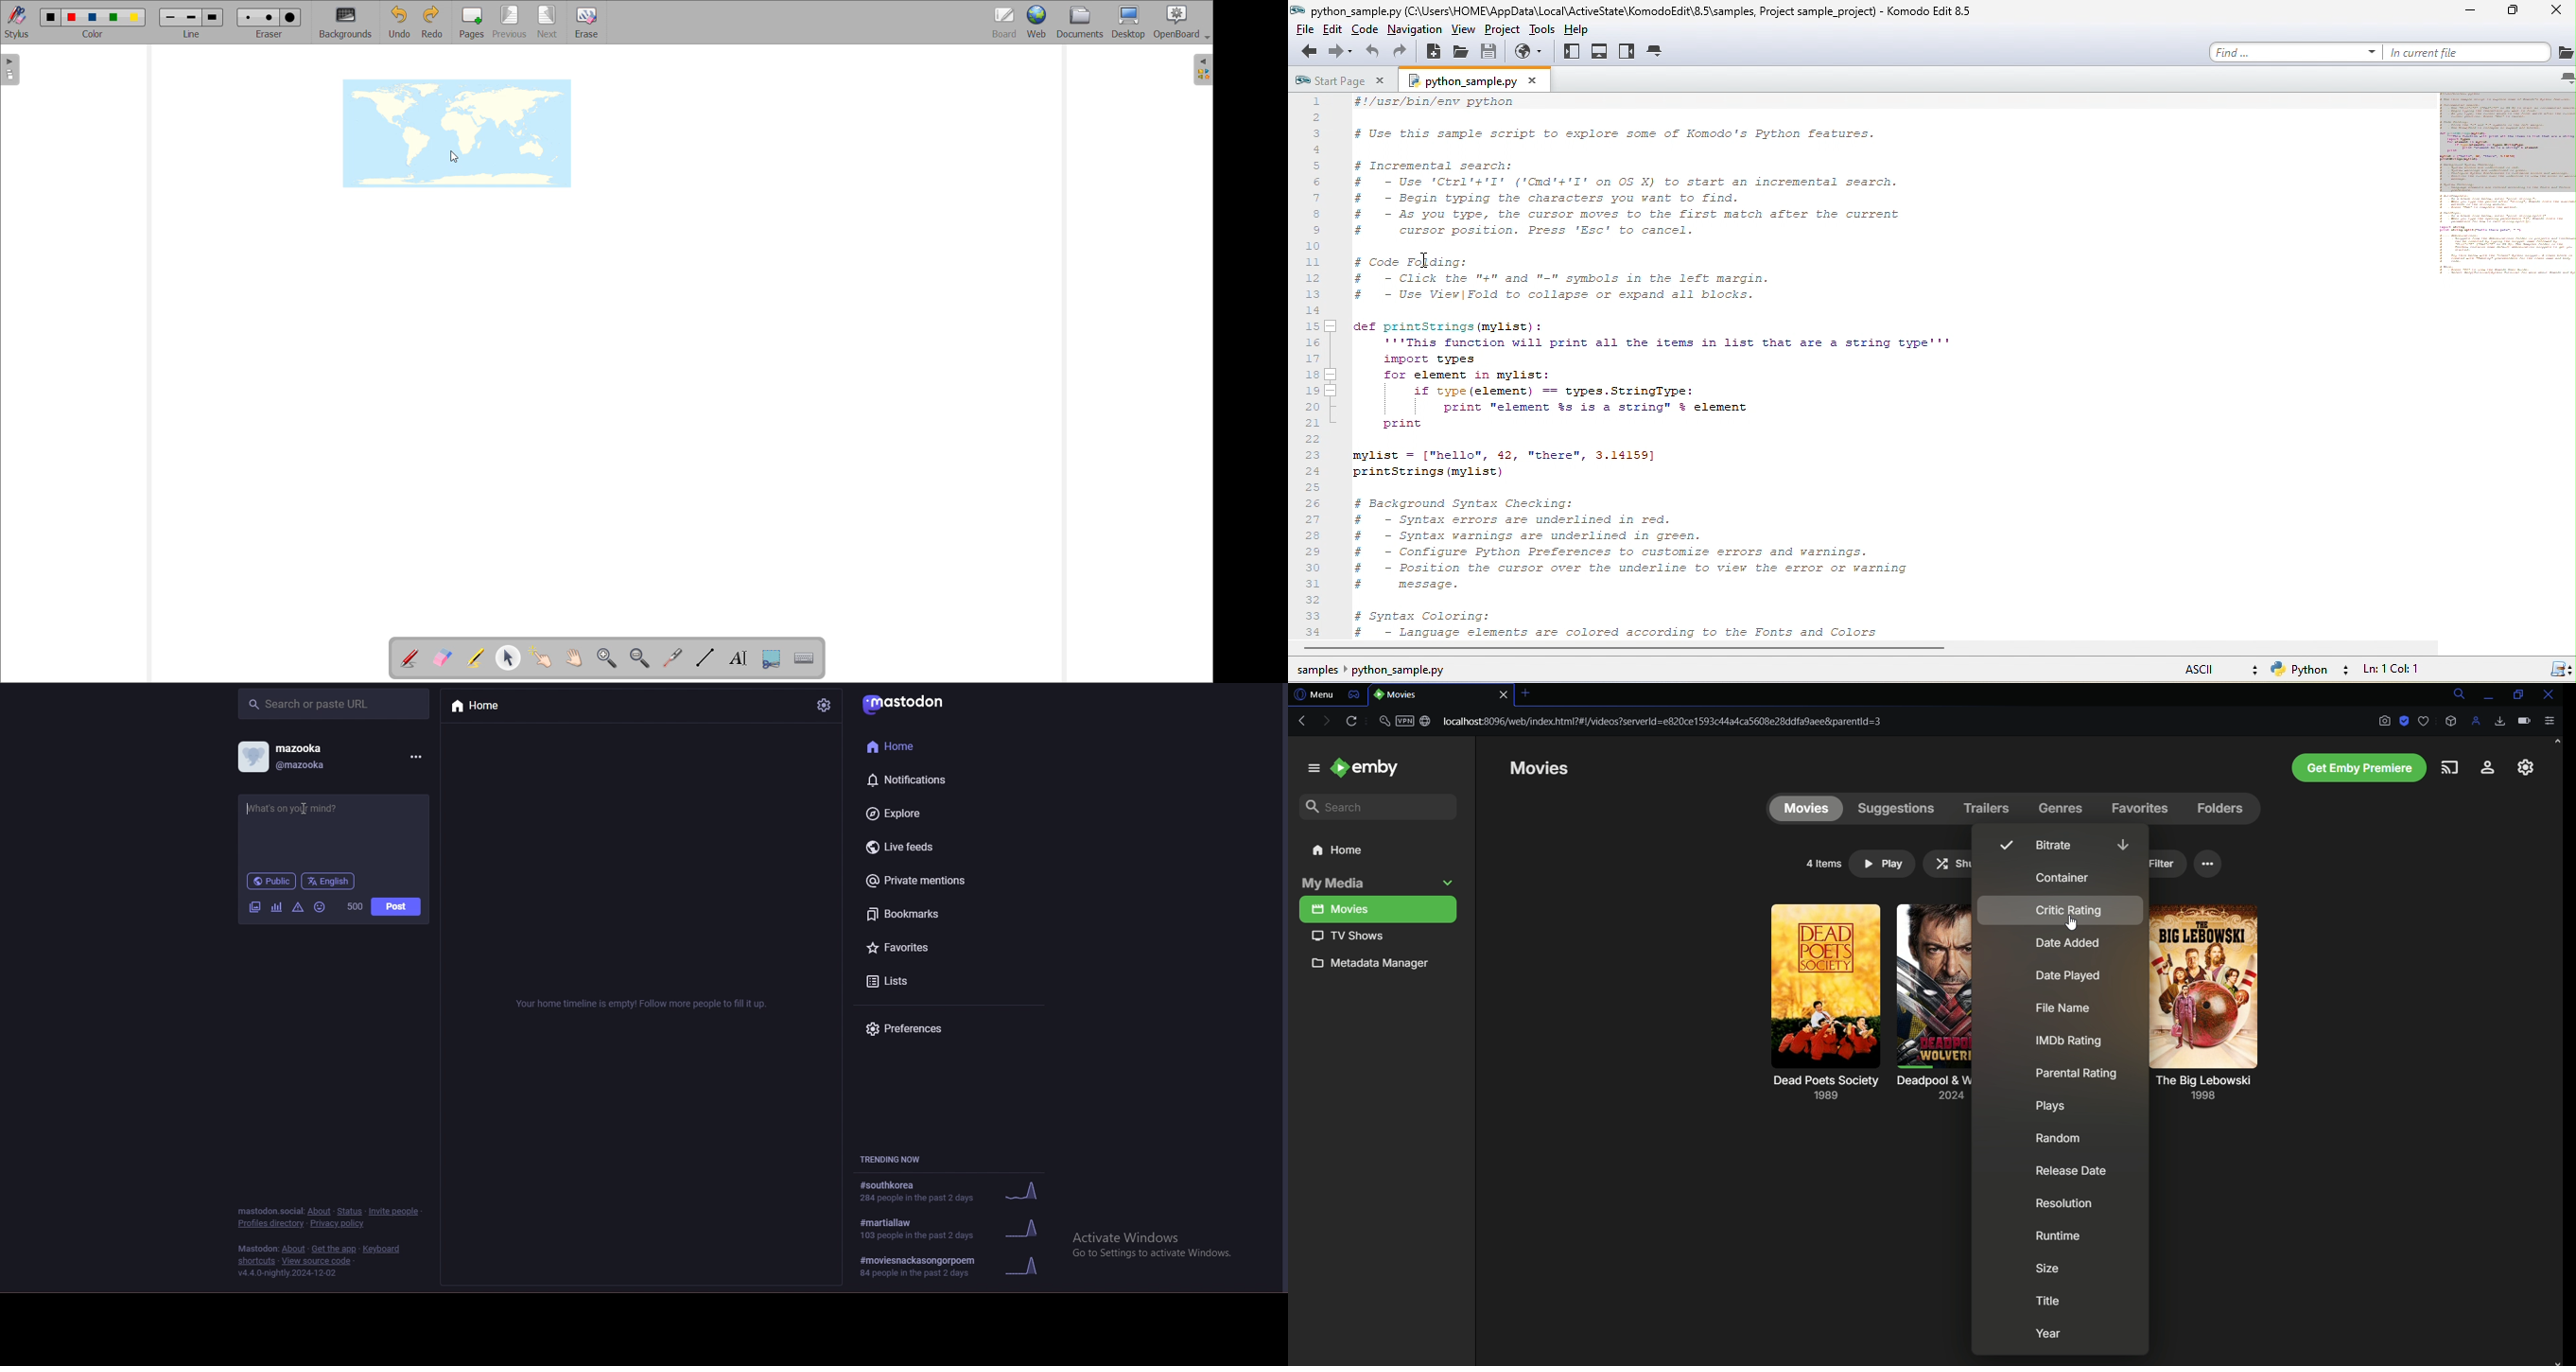 The width and height of the screenshot is (2576, 1372). Describe the element at coordinates (95, 34) in the screenshot. I see `color` at that location.